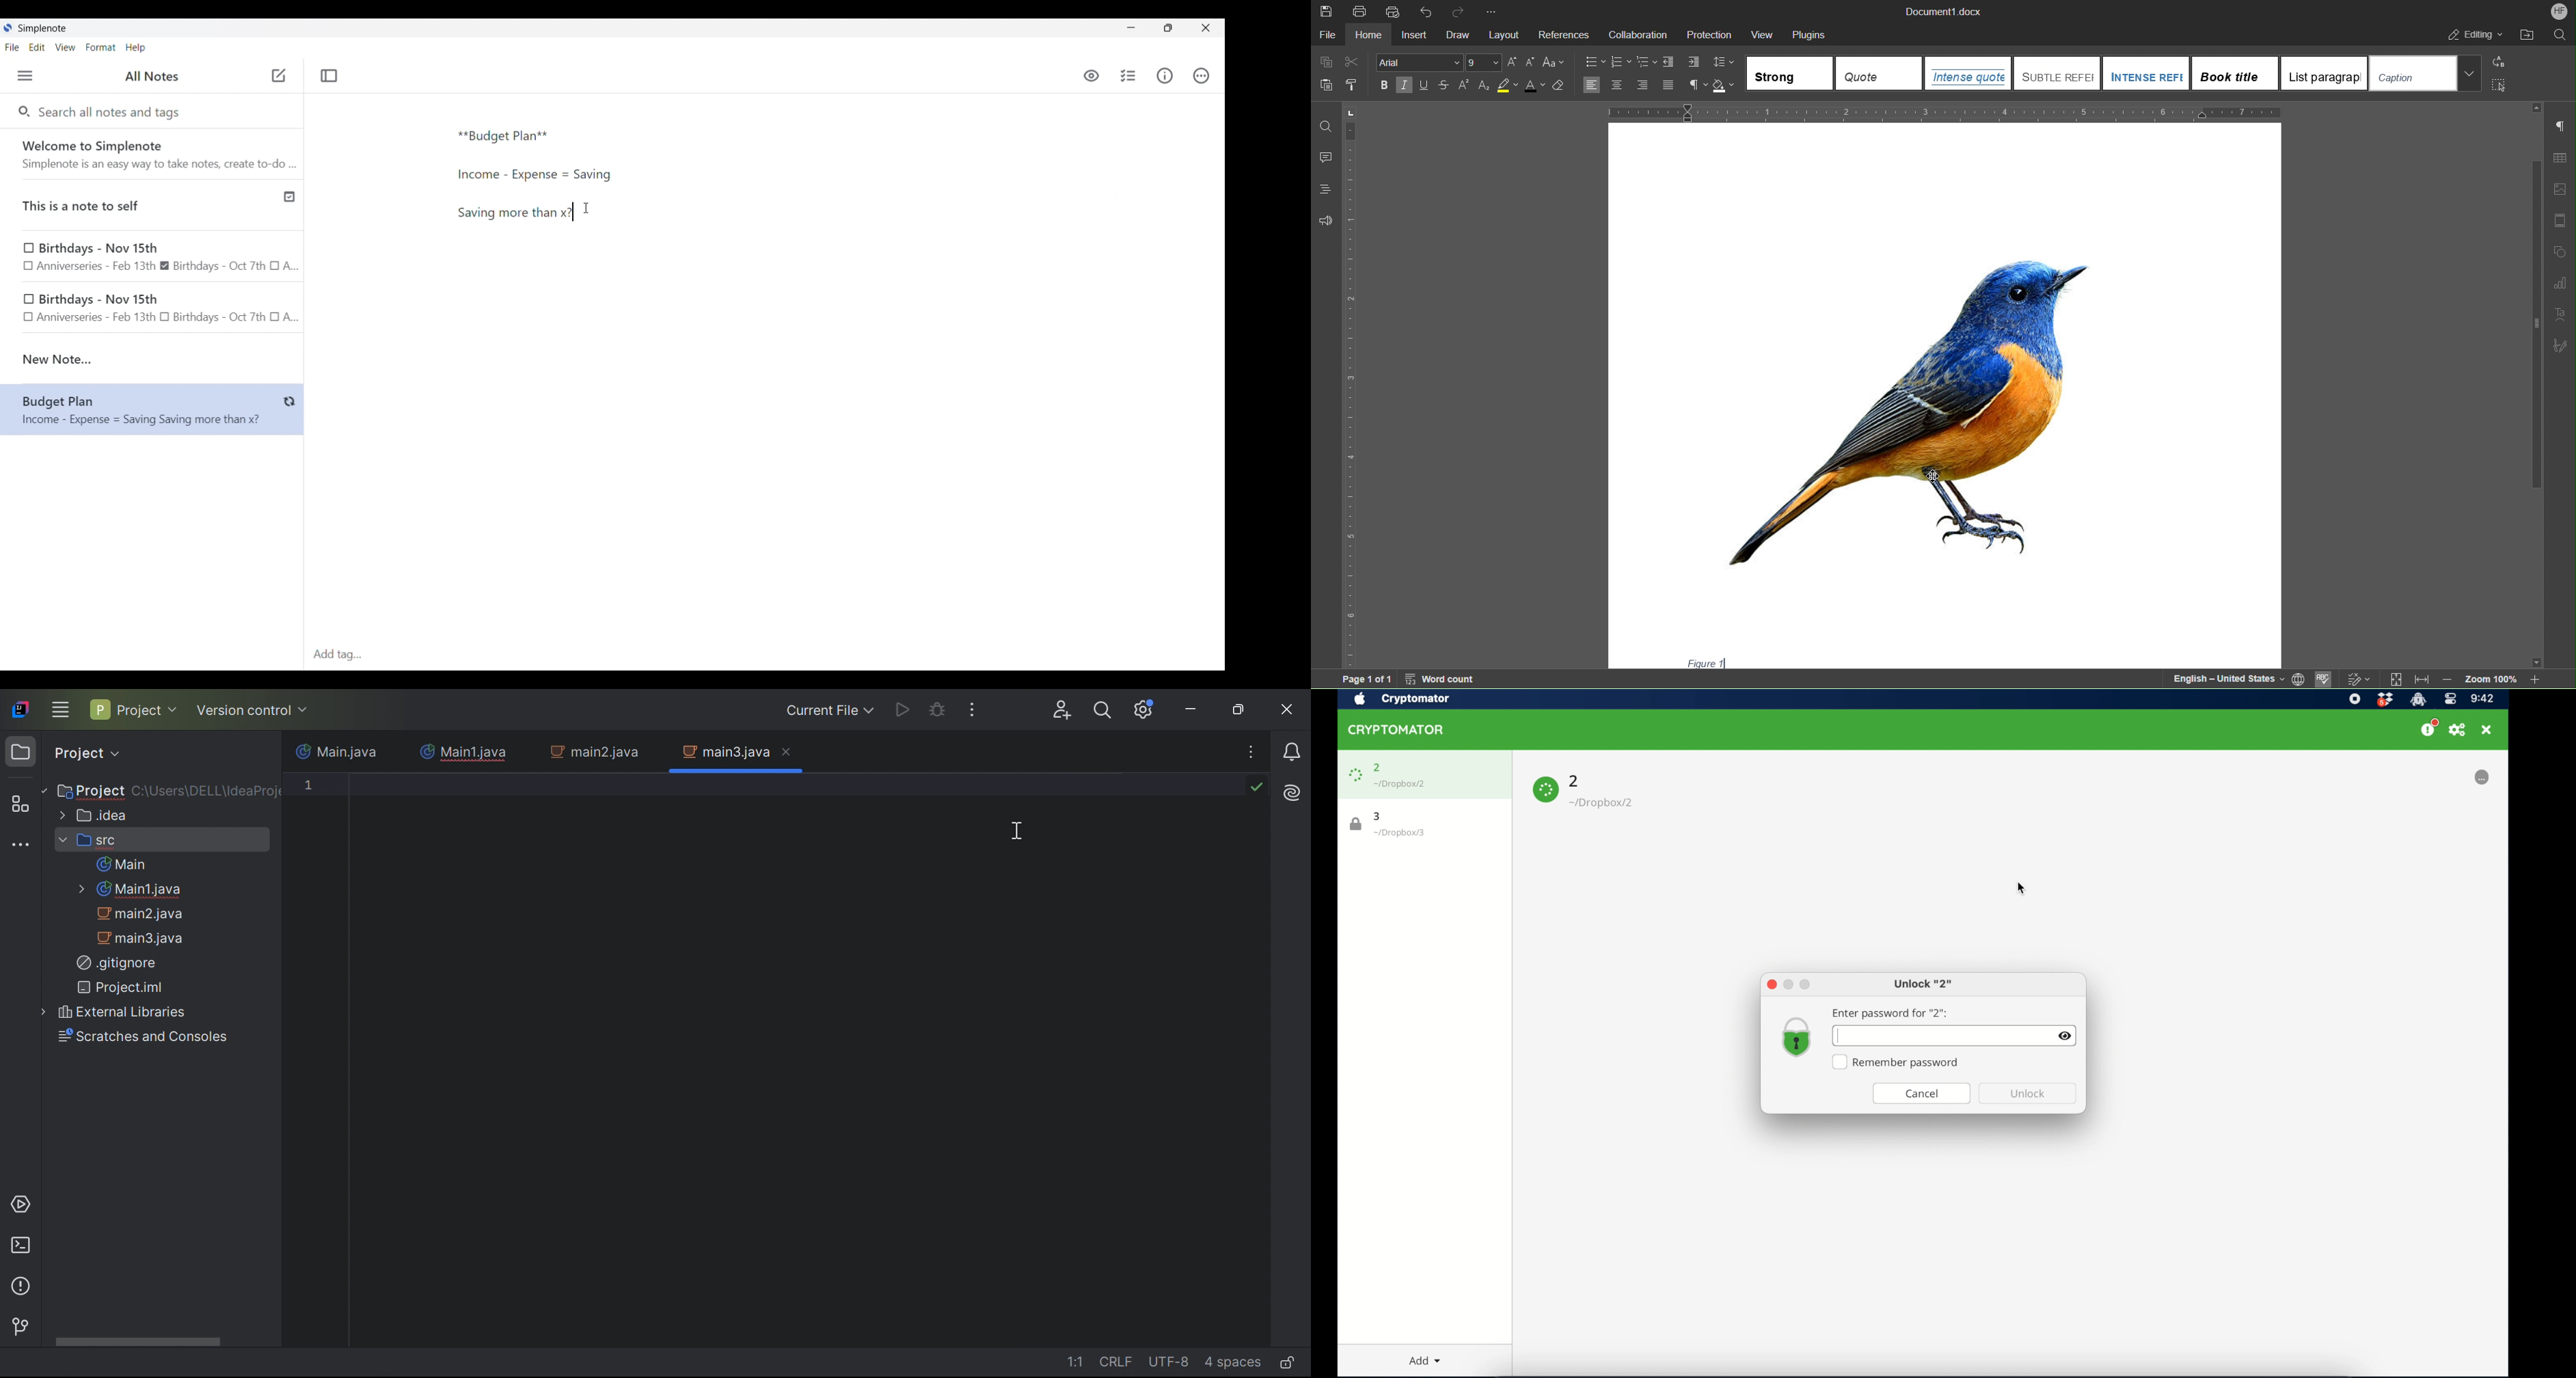 The width and height of the screenshot is (2576, 1400). Describe the element at coordinates (2326, 678) in the screenshot. I see `Spell Checking` at that location.